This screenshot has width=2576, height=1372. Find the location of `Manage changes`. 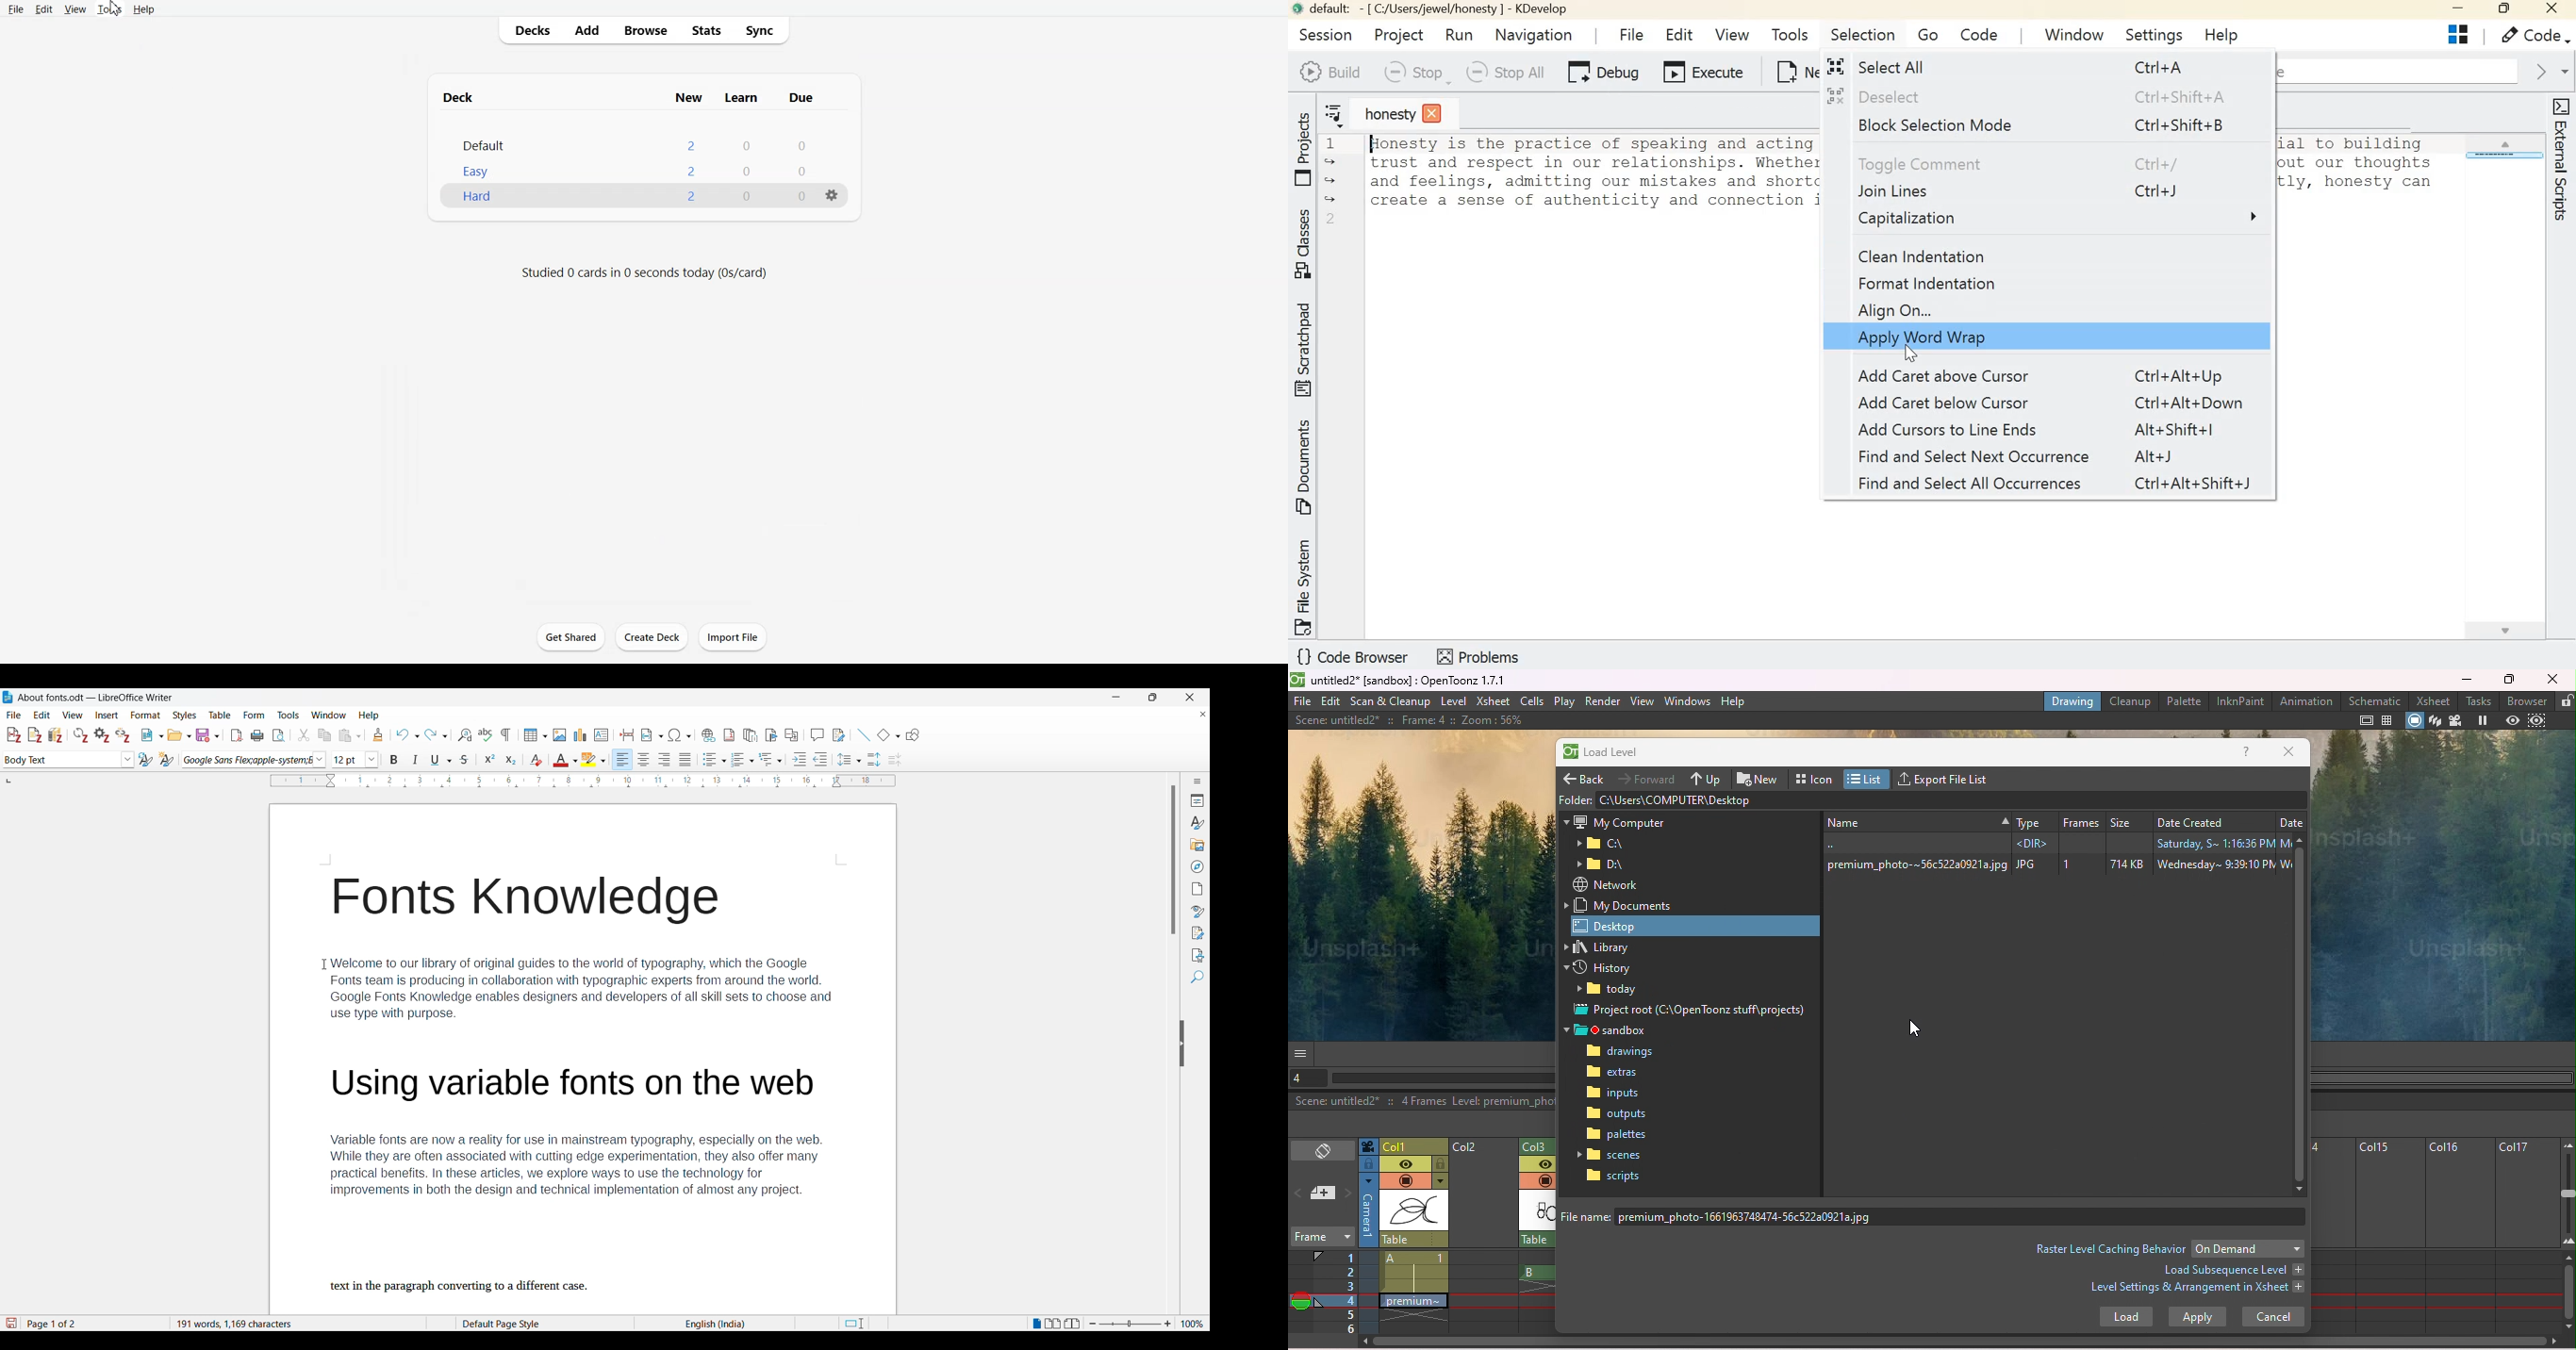

Manage changes is located at coordinates (1198, 933).